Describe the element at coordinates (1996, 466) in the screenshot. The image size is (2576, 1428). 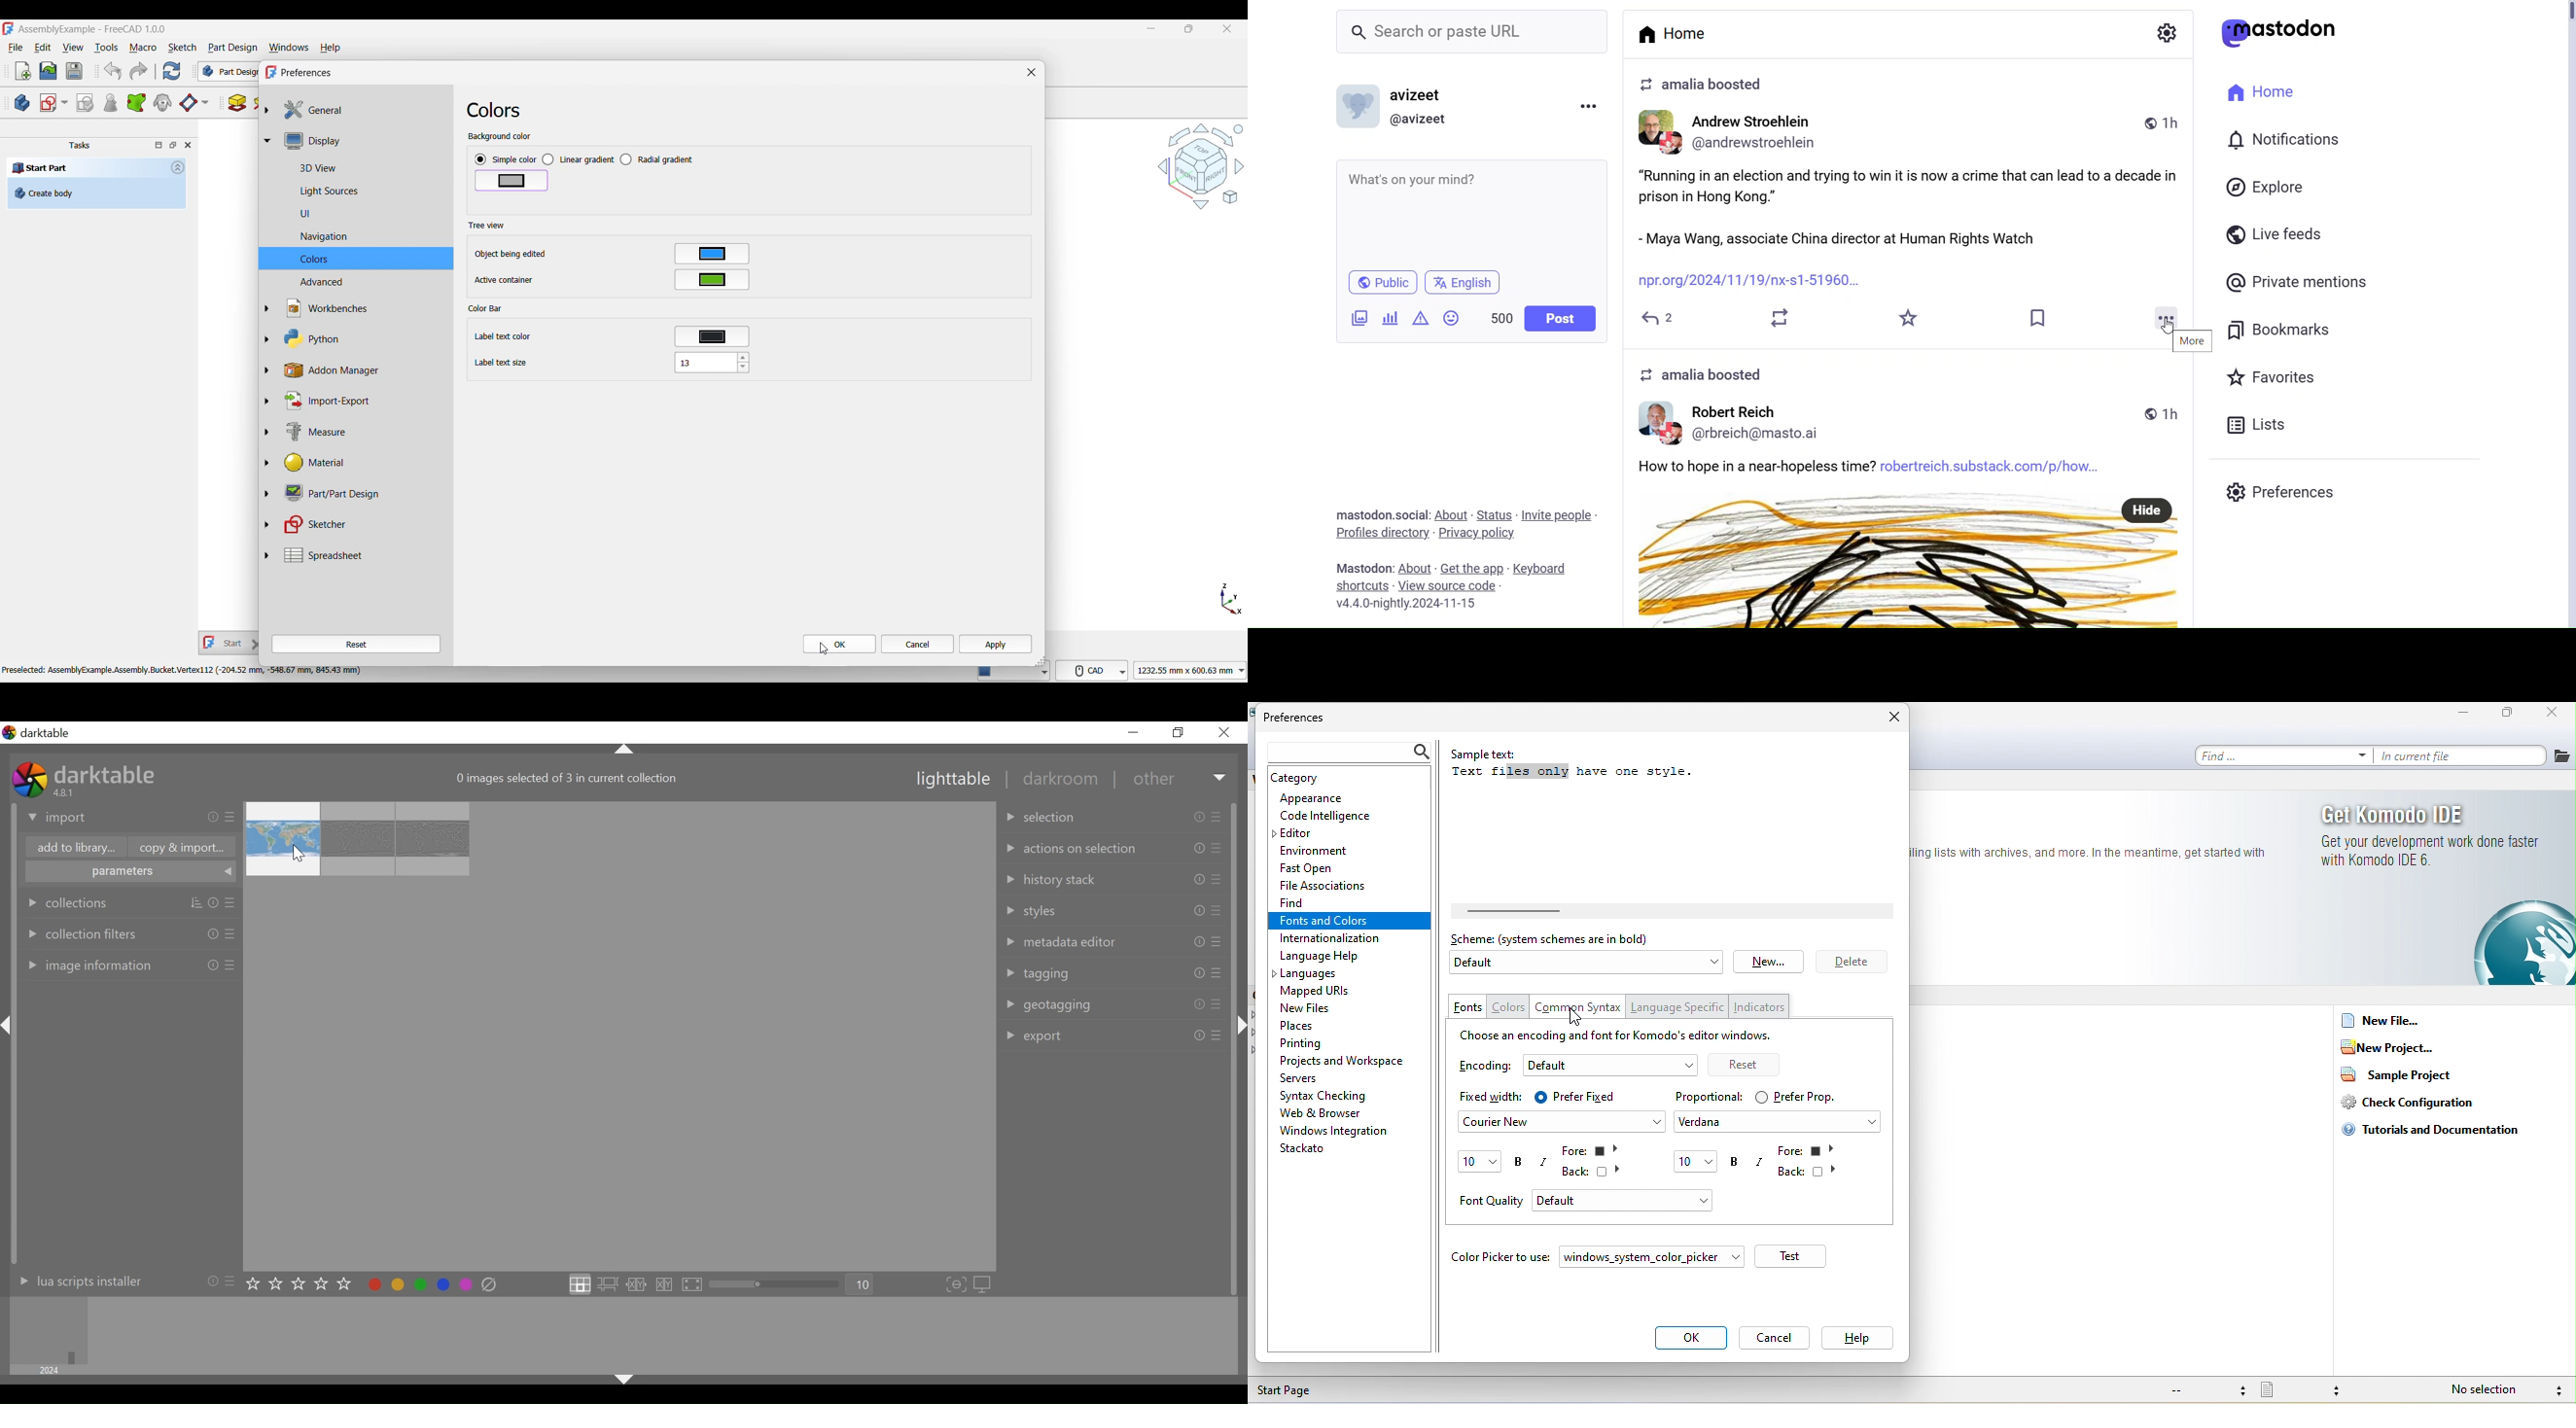
I see `link` at that location.